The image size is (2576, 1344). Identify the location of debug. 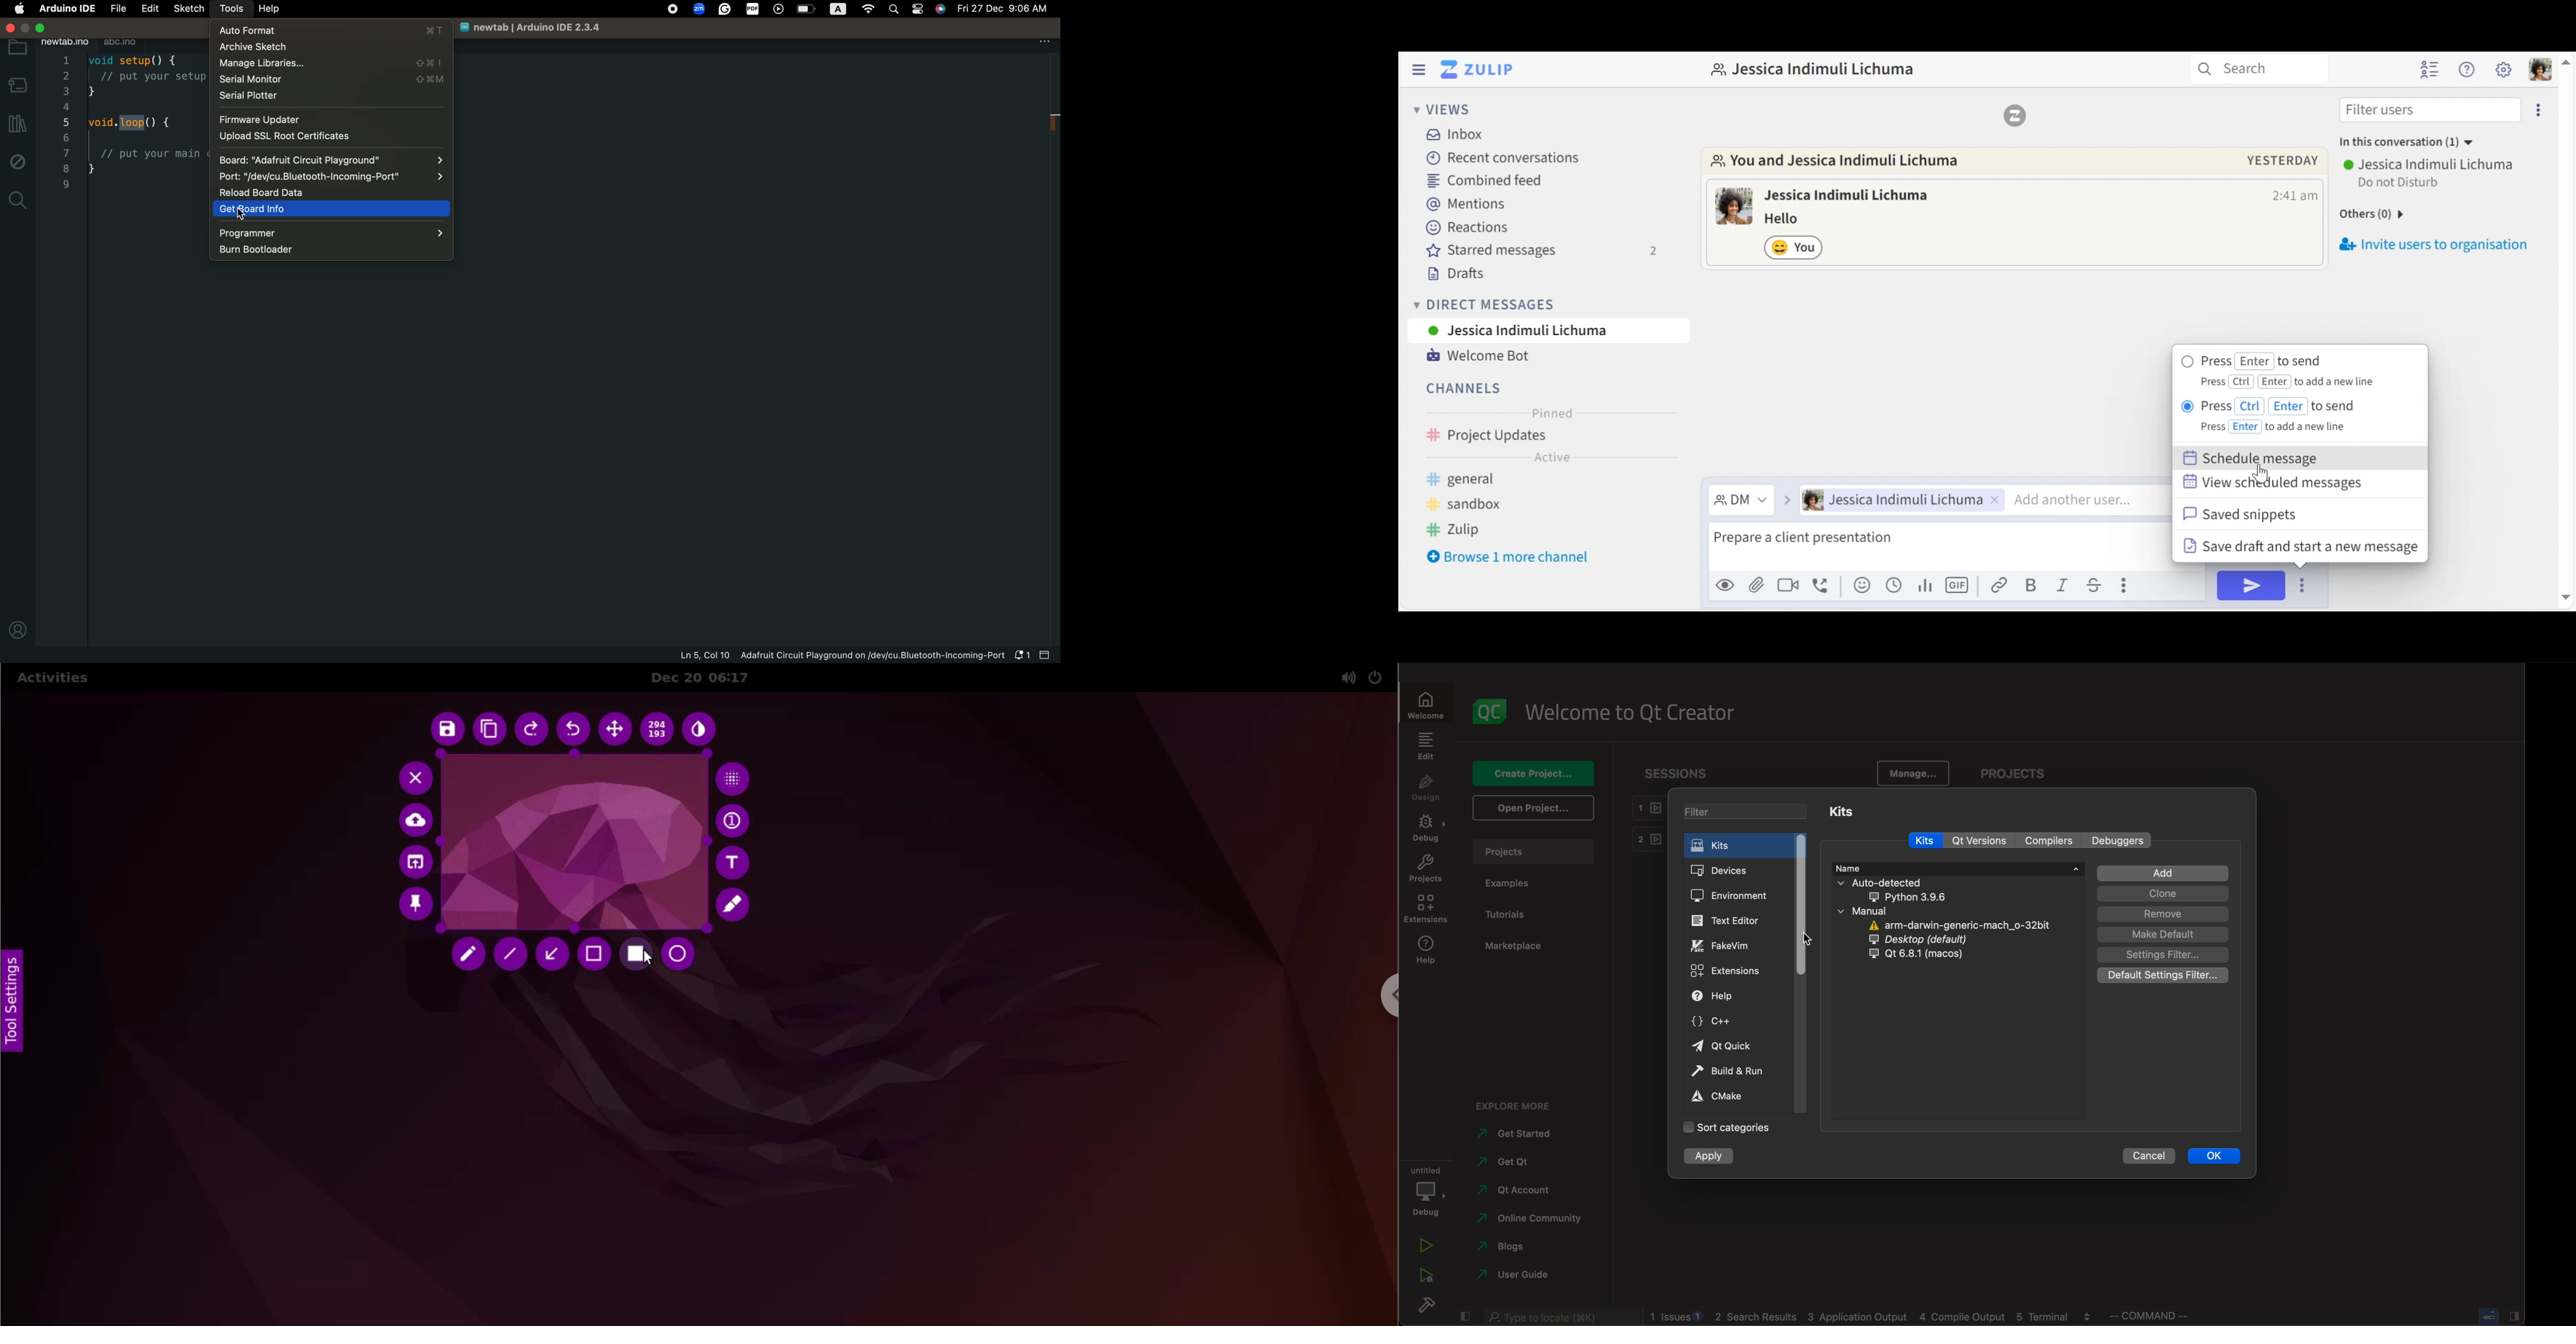
(1428, 1191).